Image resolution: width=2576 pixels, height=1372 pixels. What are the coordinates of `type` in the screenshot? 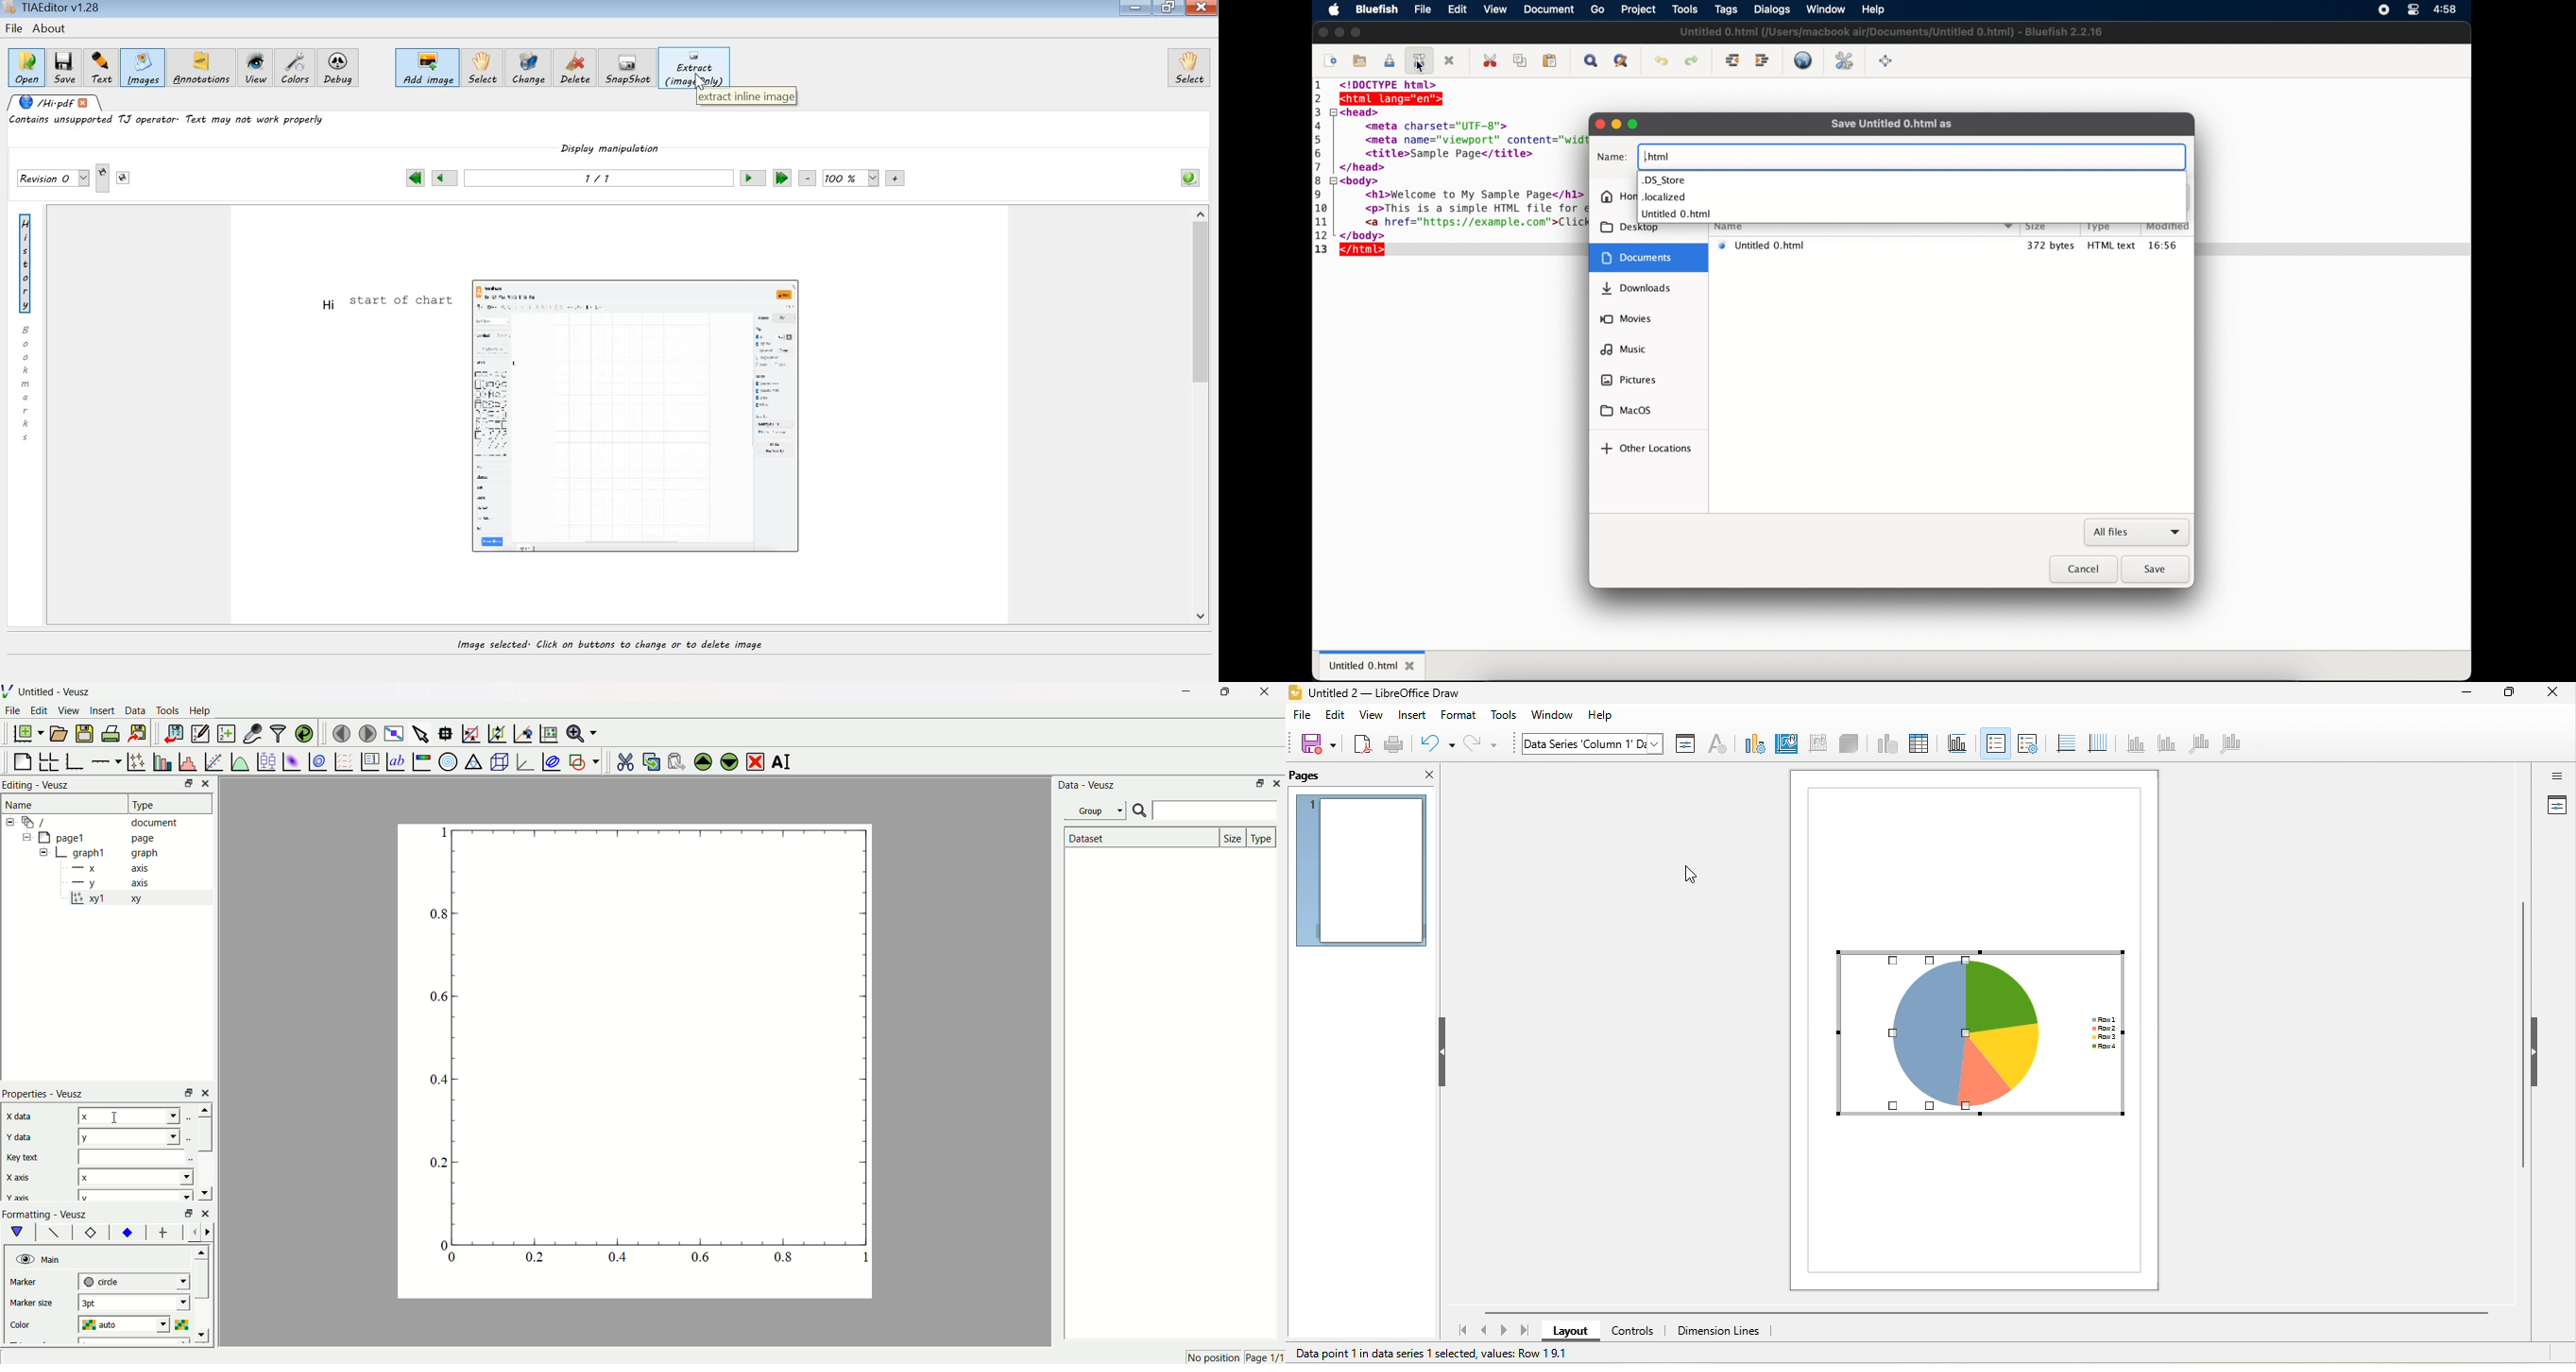 It's located at (2100, 227).